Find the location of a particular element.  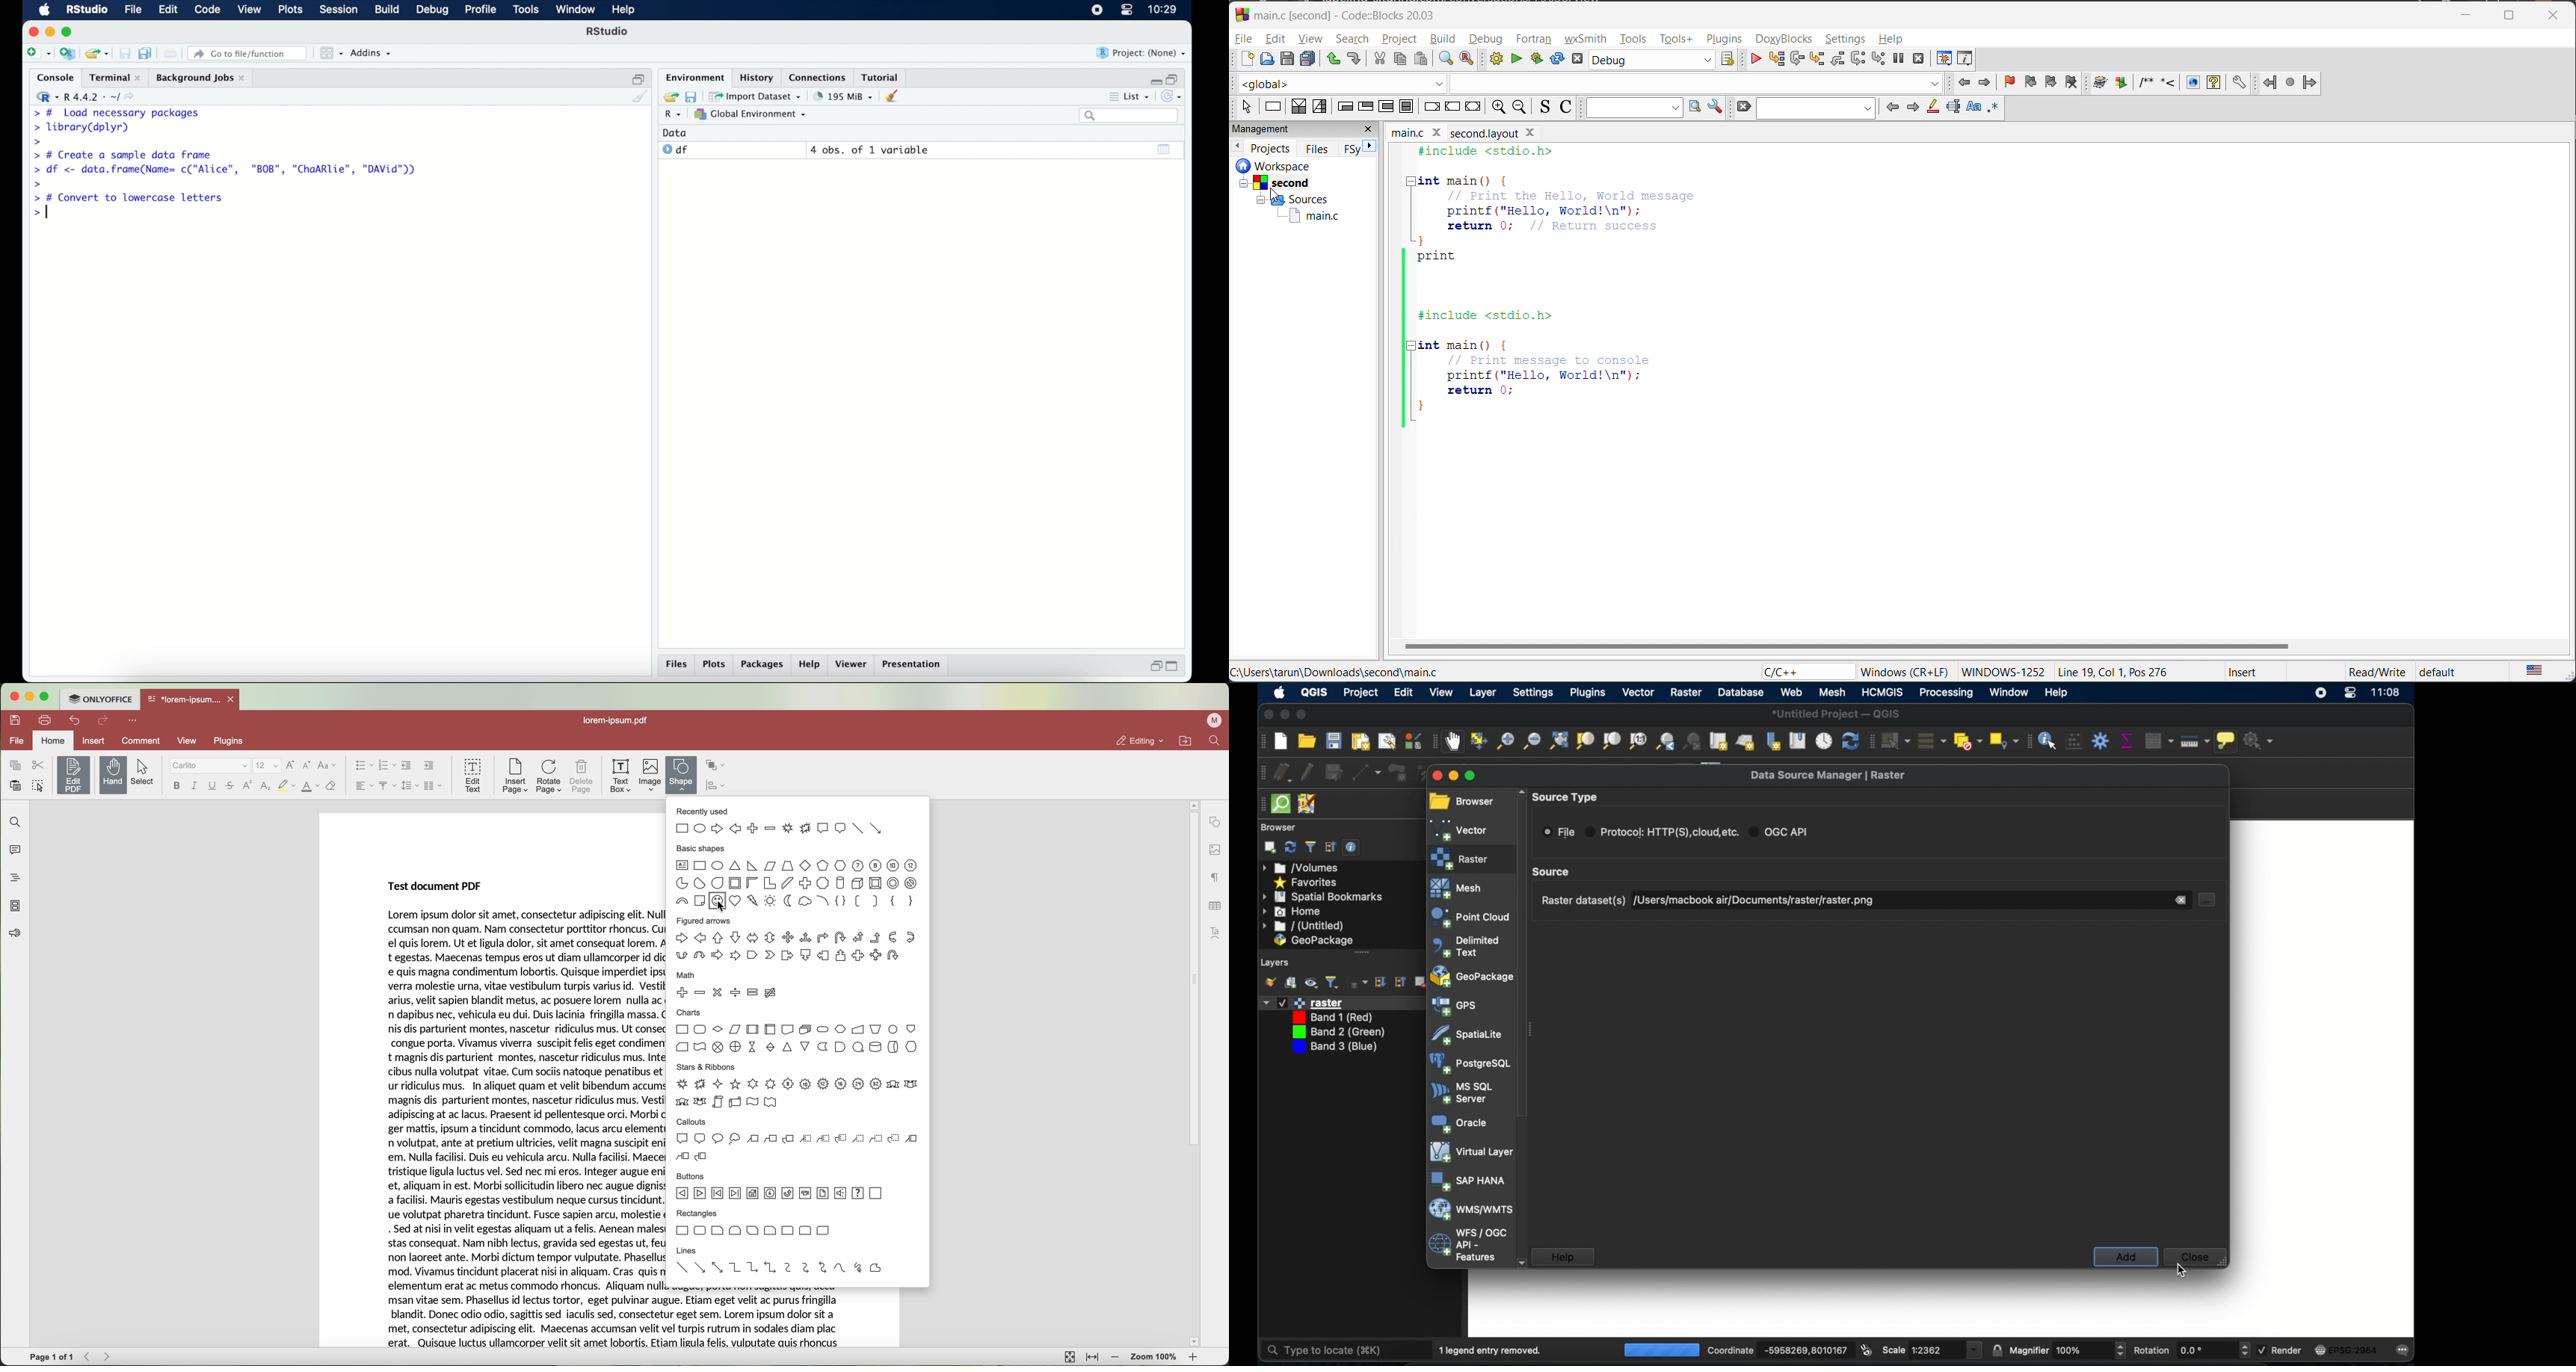

edit is located at coordinates (167, 10).